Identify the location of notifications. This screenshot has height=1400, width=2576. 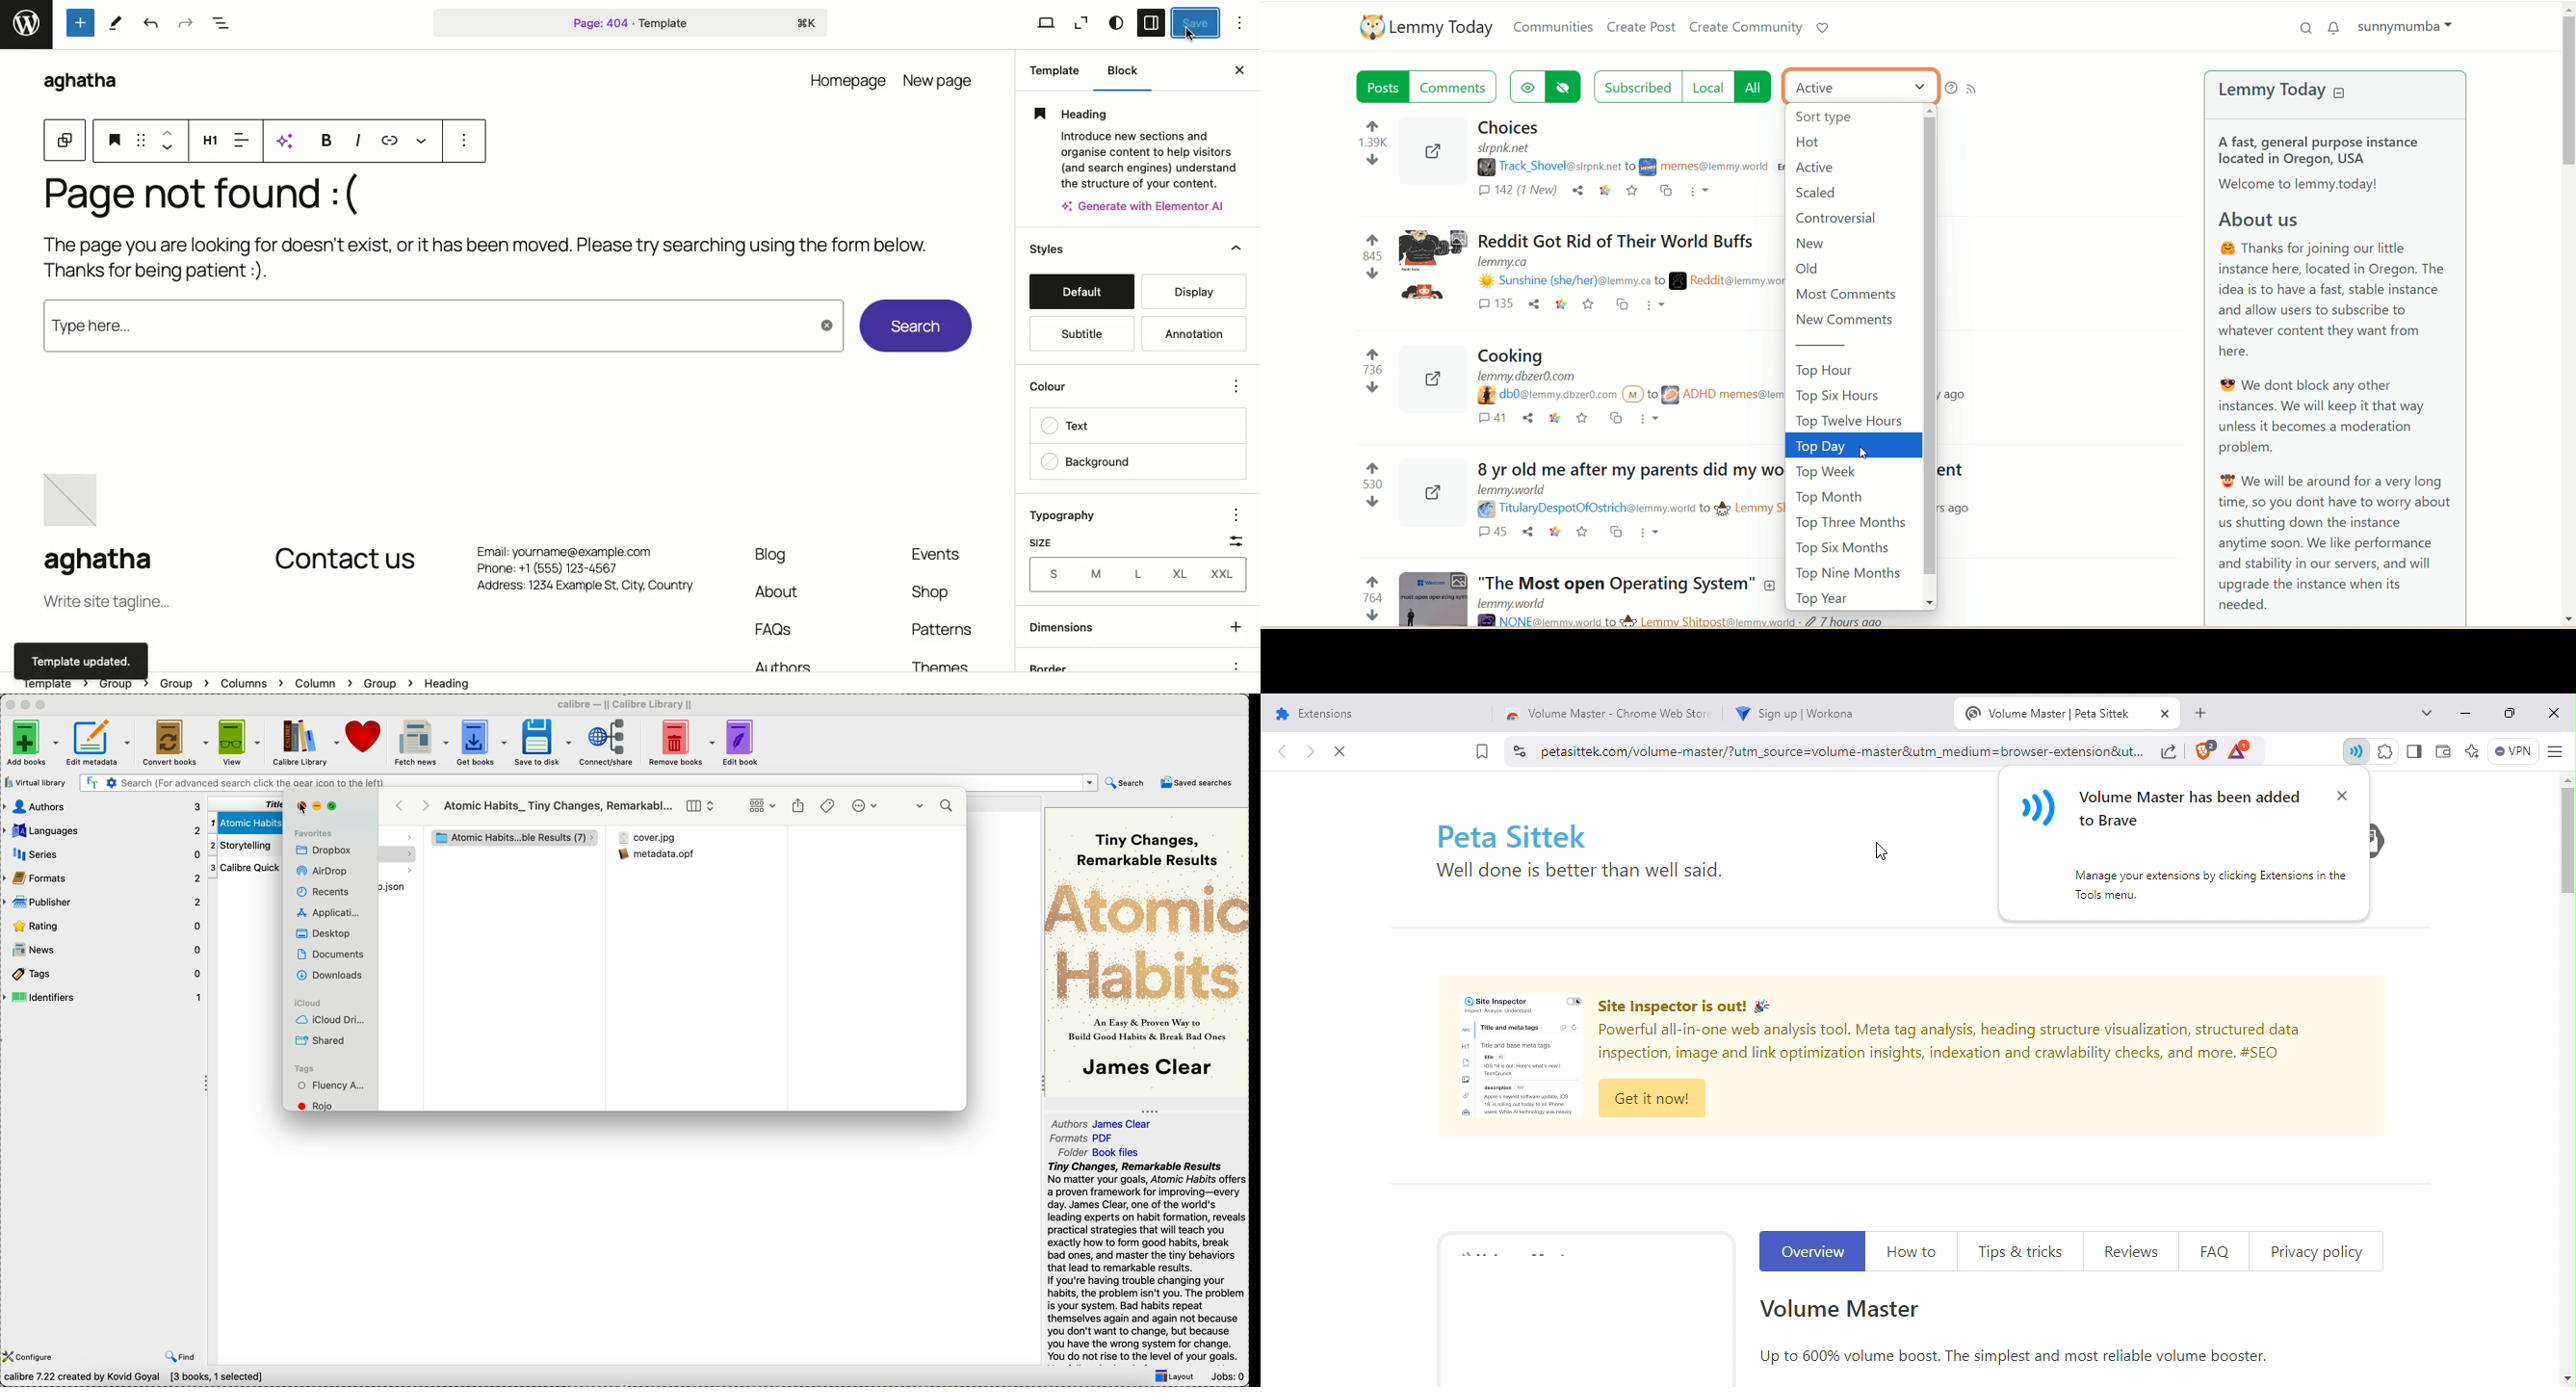
(2337, 27).